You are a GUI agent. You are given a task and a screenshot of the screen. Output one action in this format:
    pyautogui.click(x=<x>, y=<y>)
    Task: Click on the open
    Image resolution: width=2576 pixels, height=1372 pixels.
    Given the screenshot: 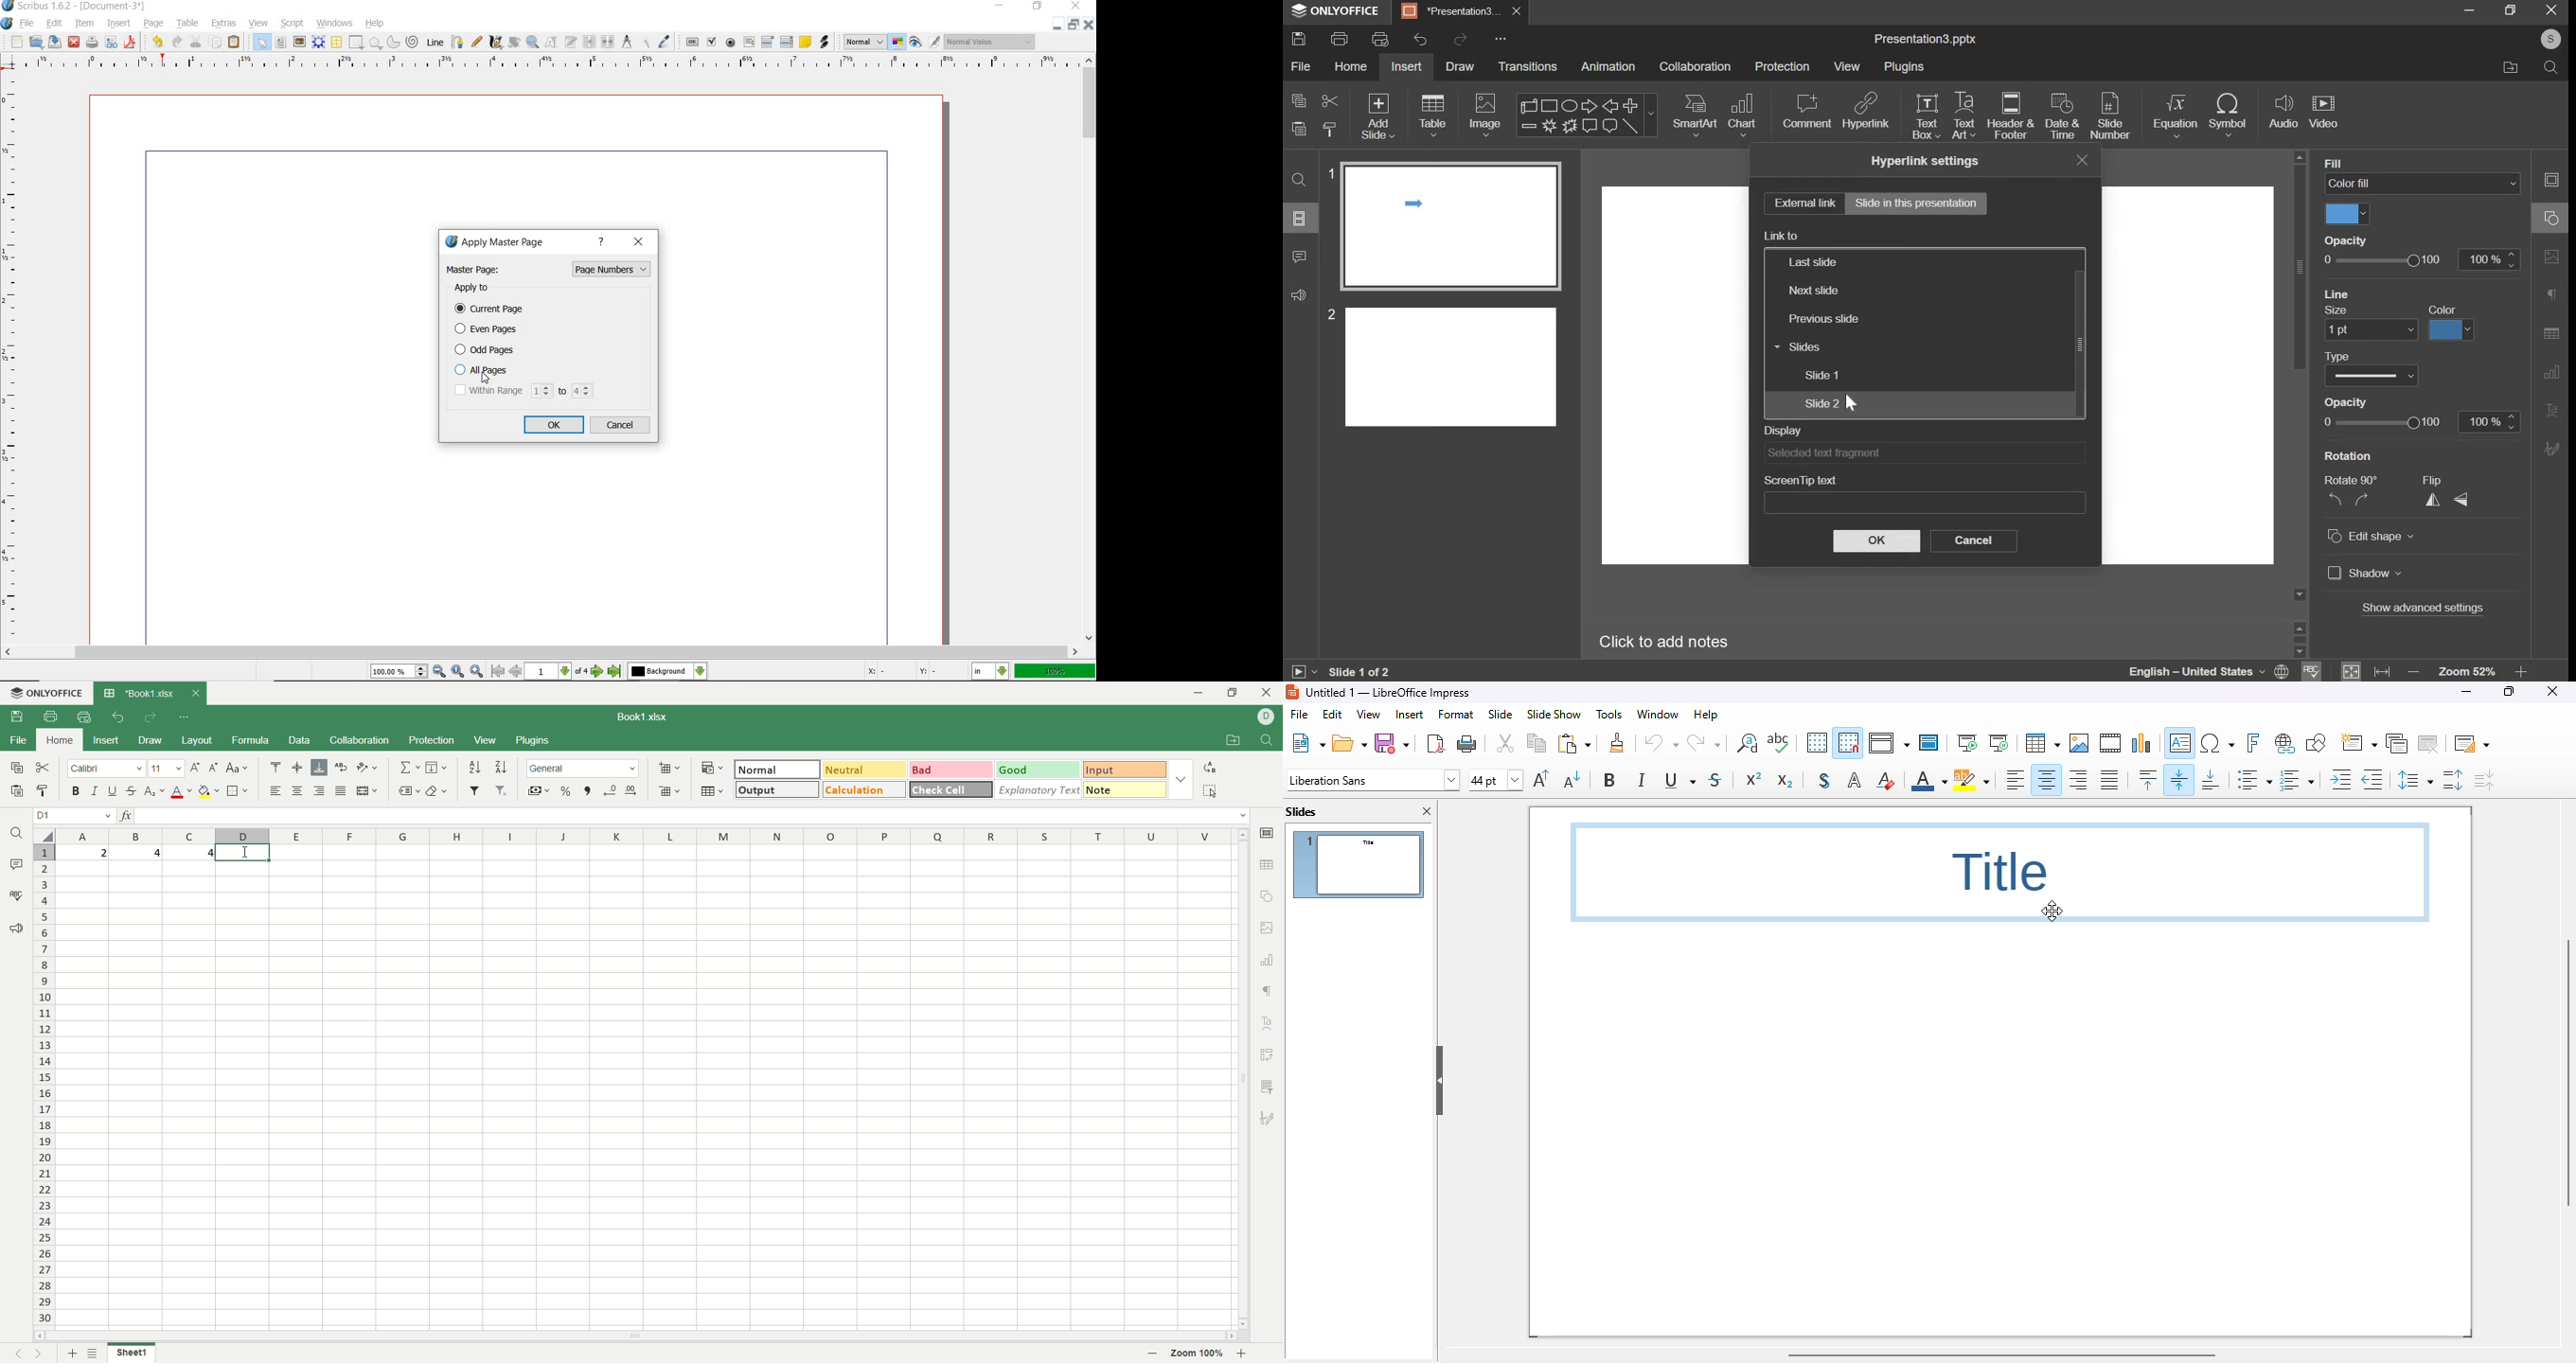 What is the action you would take?
    pyautogui.click(x=1350, y=743)
    